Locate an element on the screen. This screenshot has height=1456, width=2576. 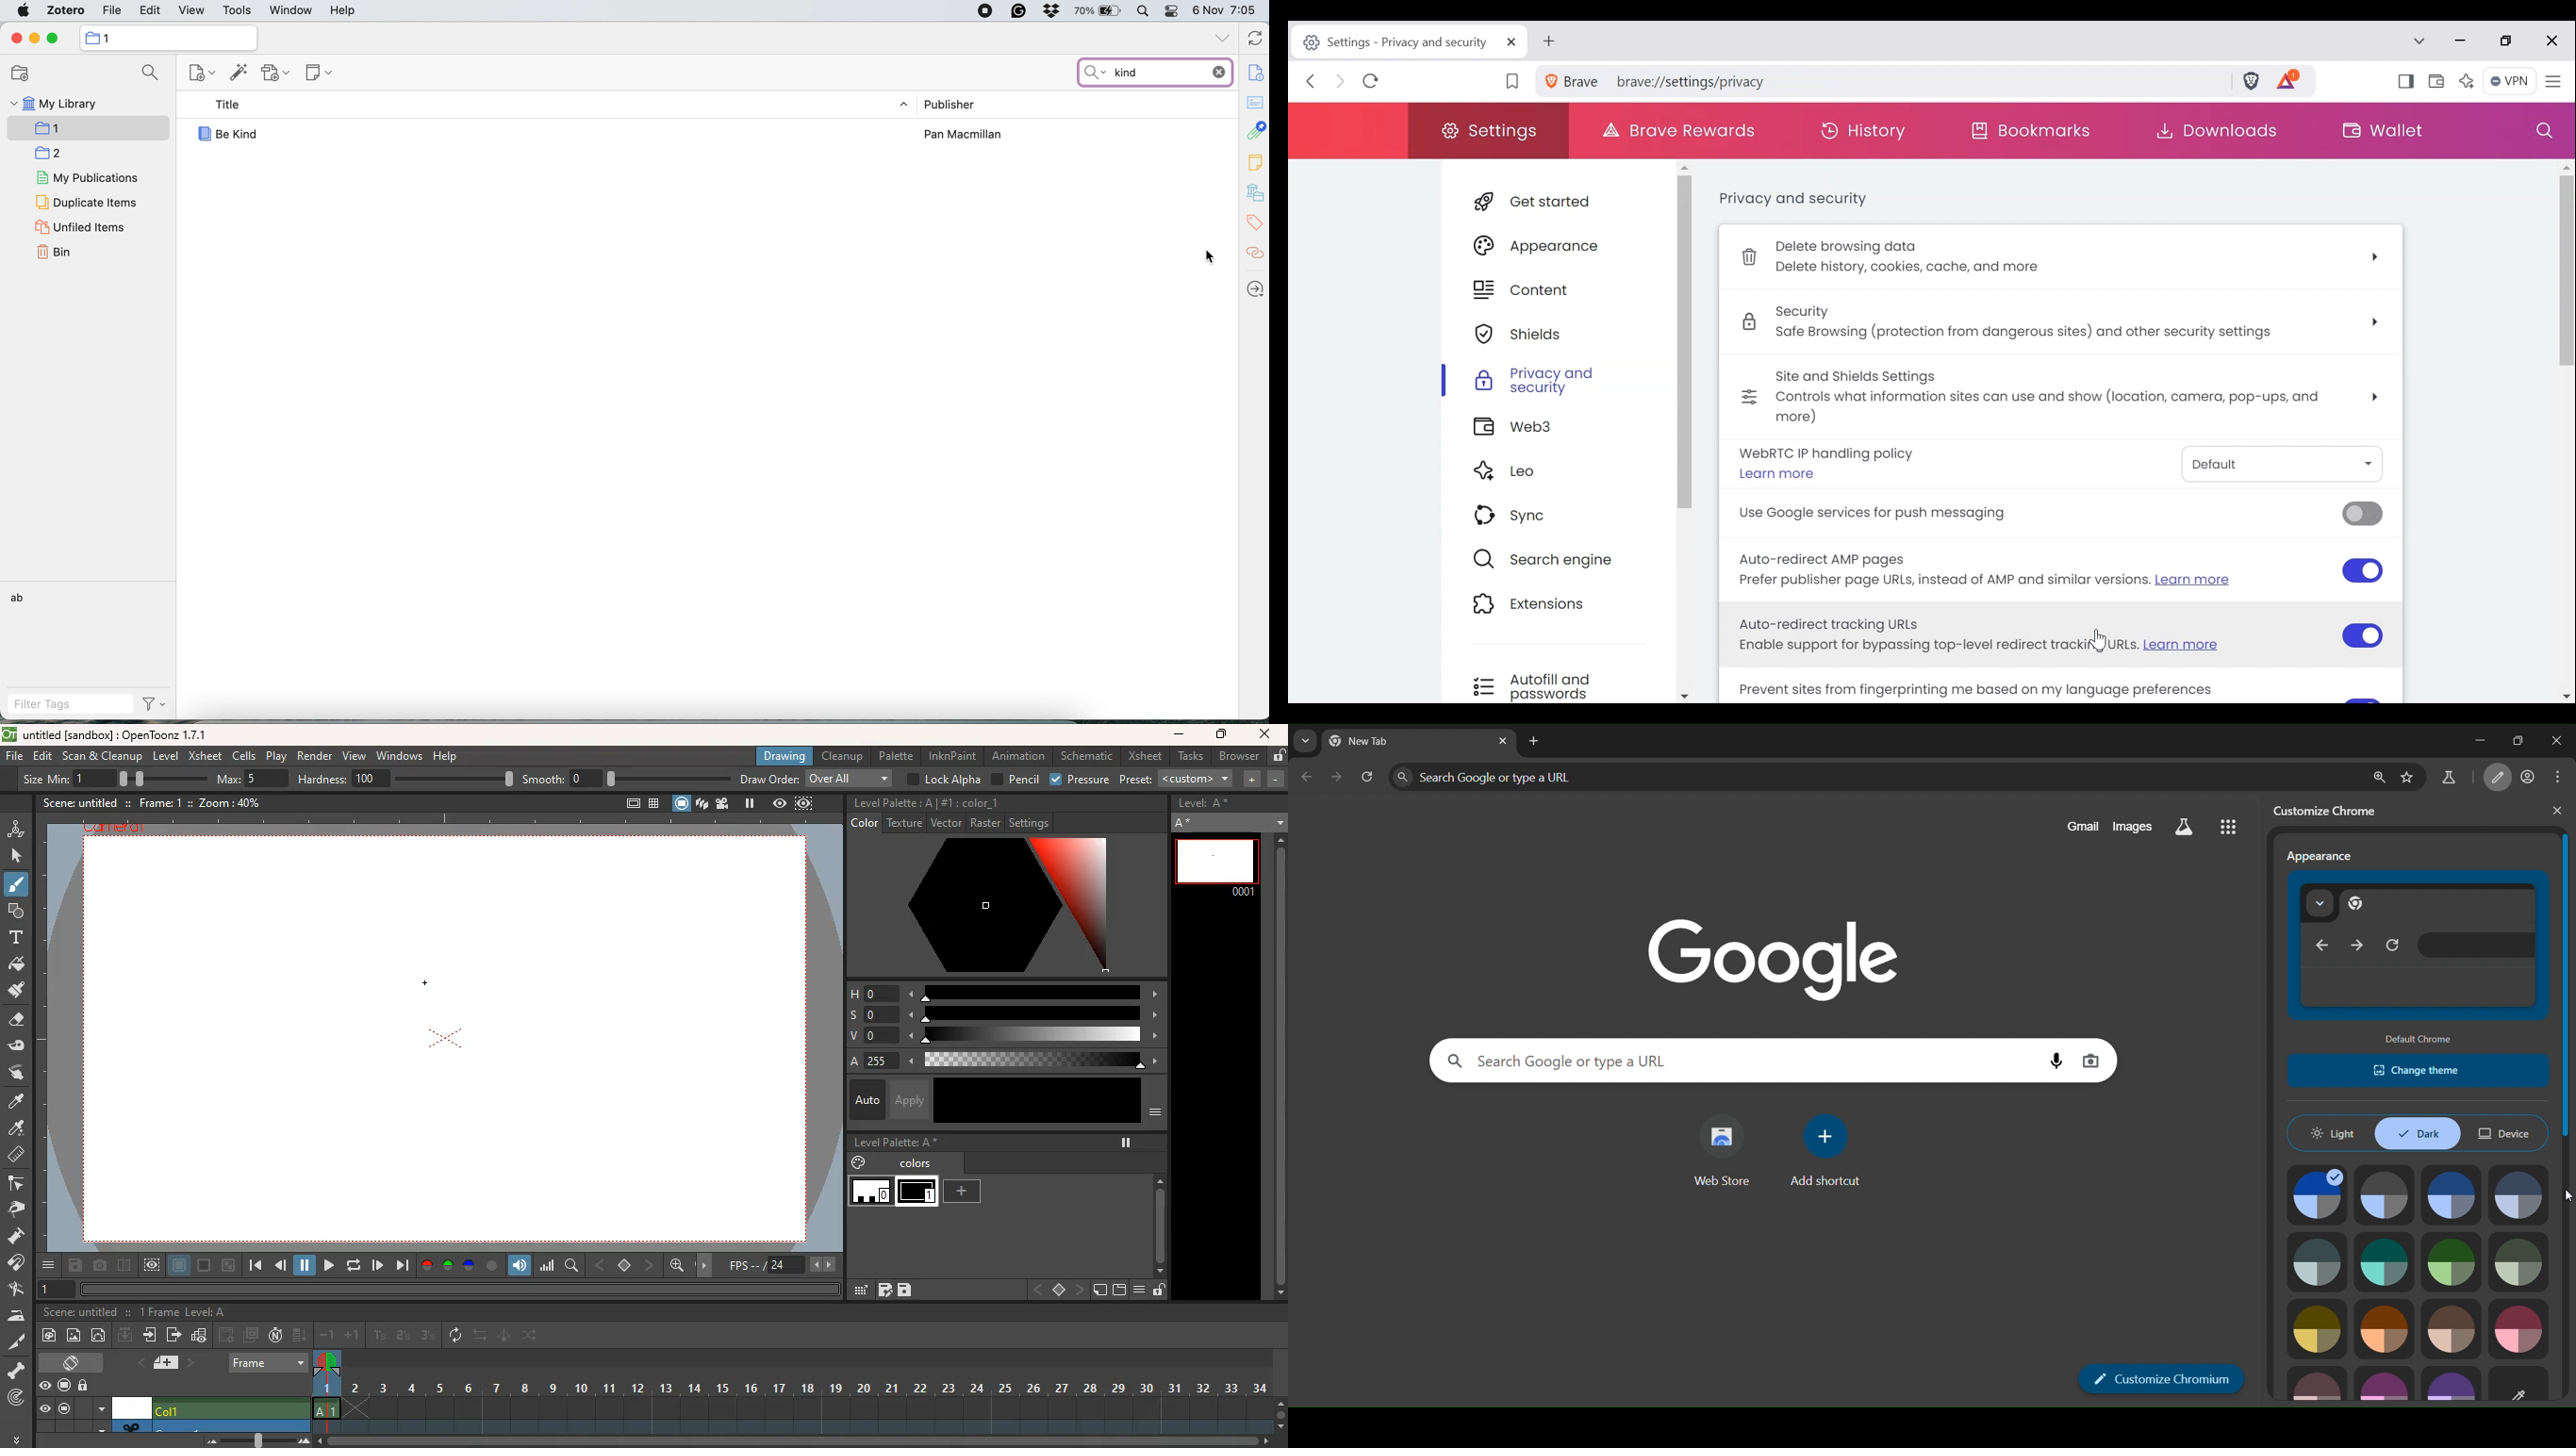
menu is located at coordinates (101, 1407).